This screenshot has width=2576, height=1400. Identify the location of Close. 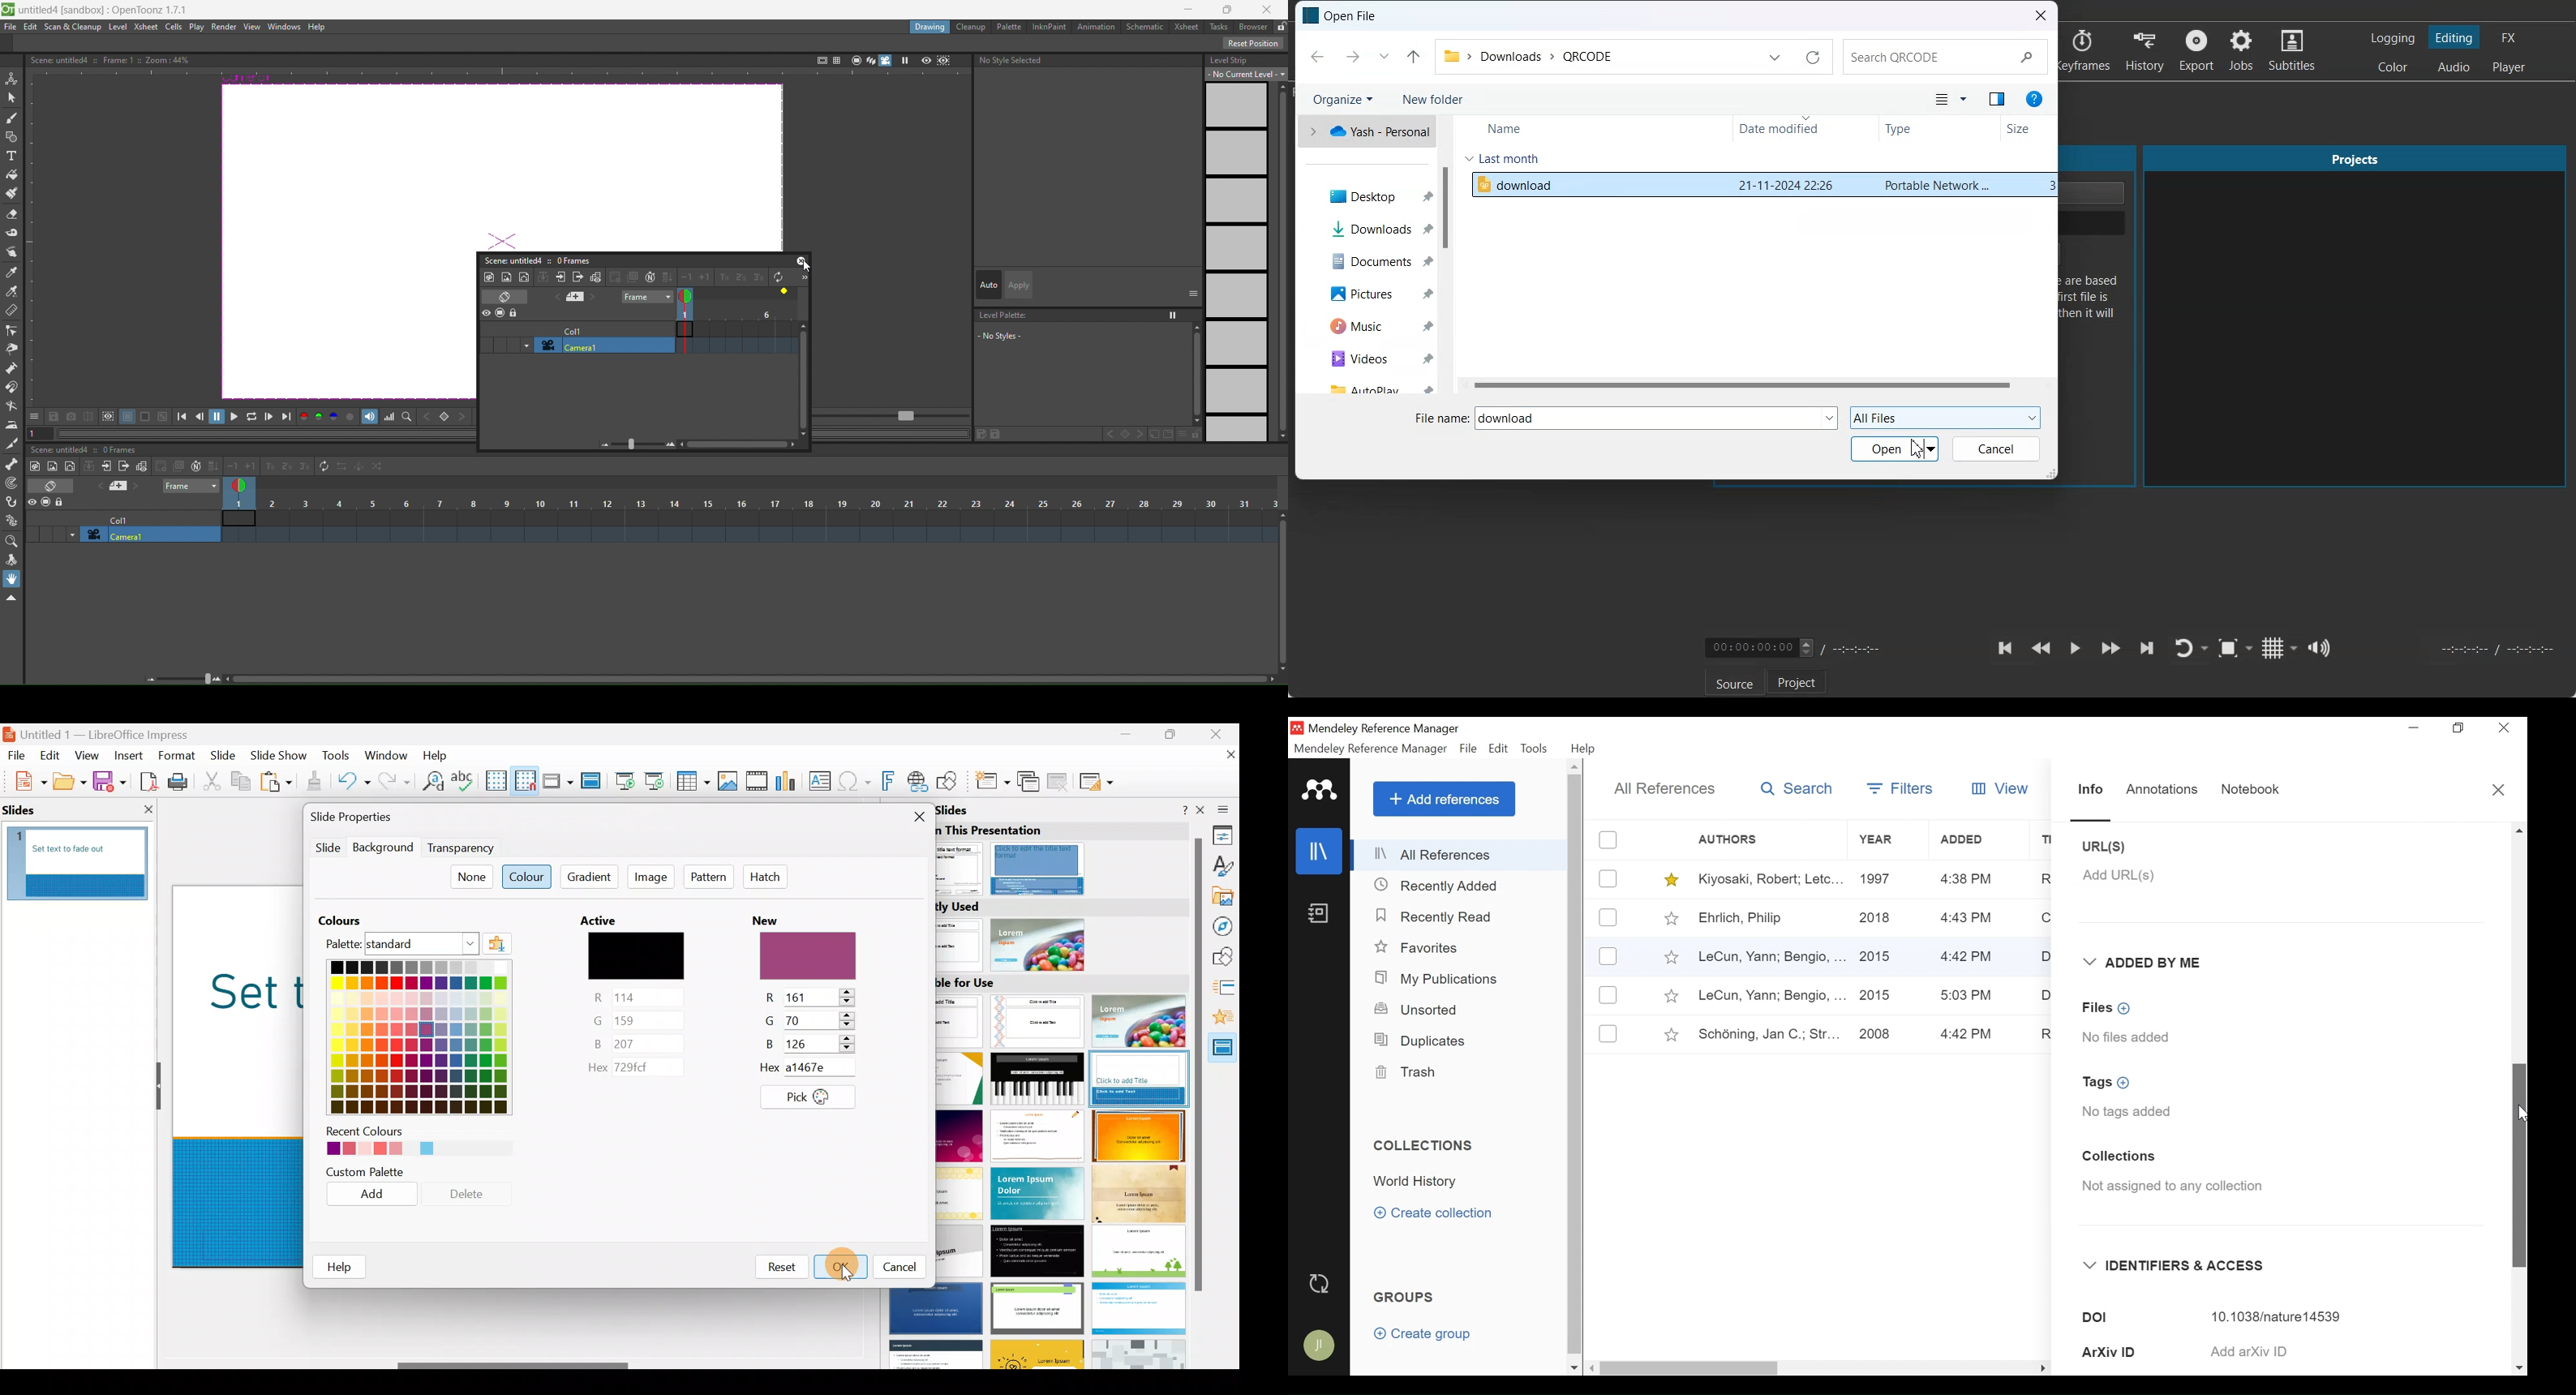
(1221, 732).